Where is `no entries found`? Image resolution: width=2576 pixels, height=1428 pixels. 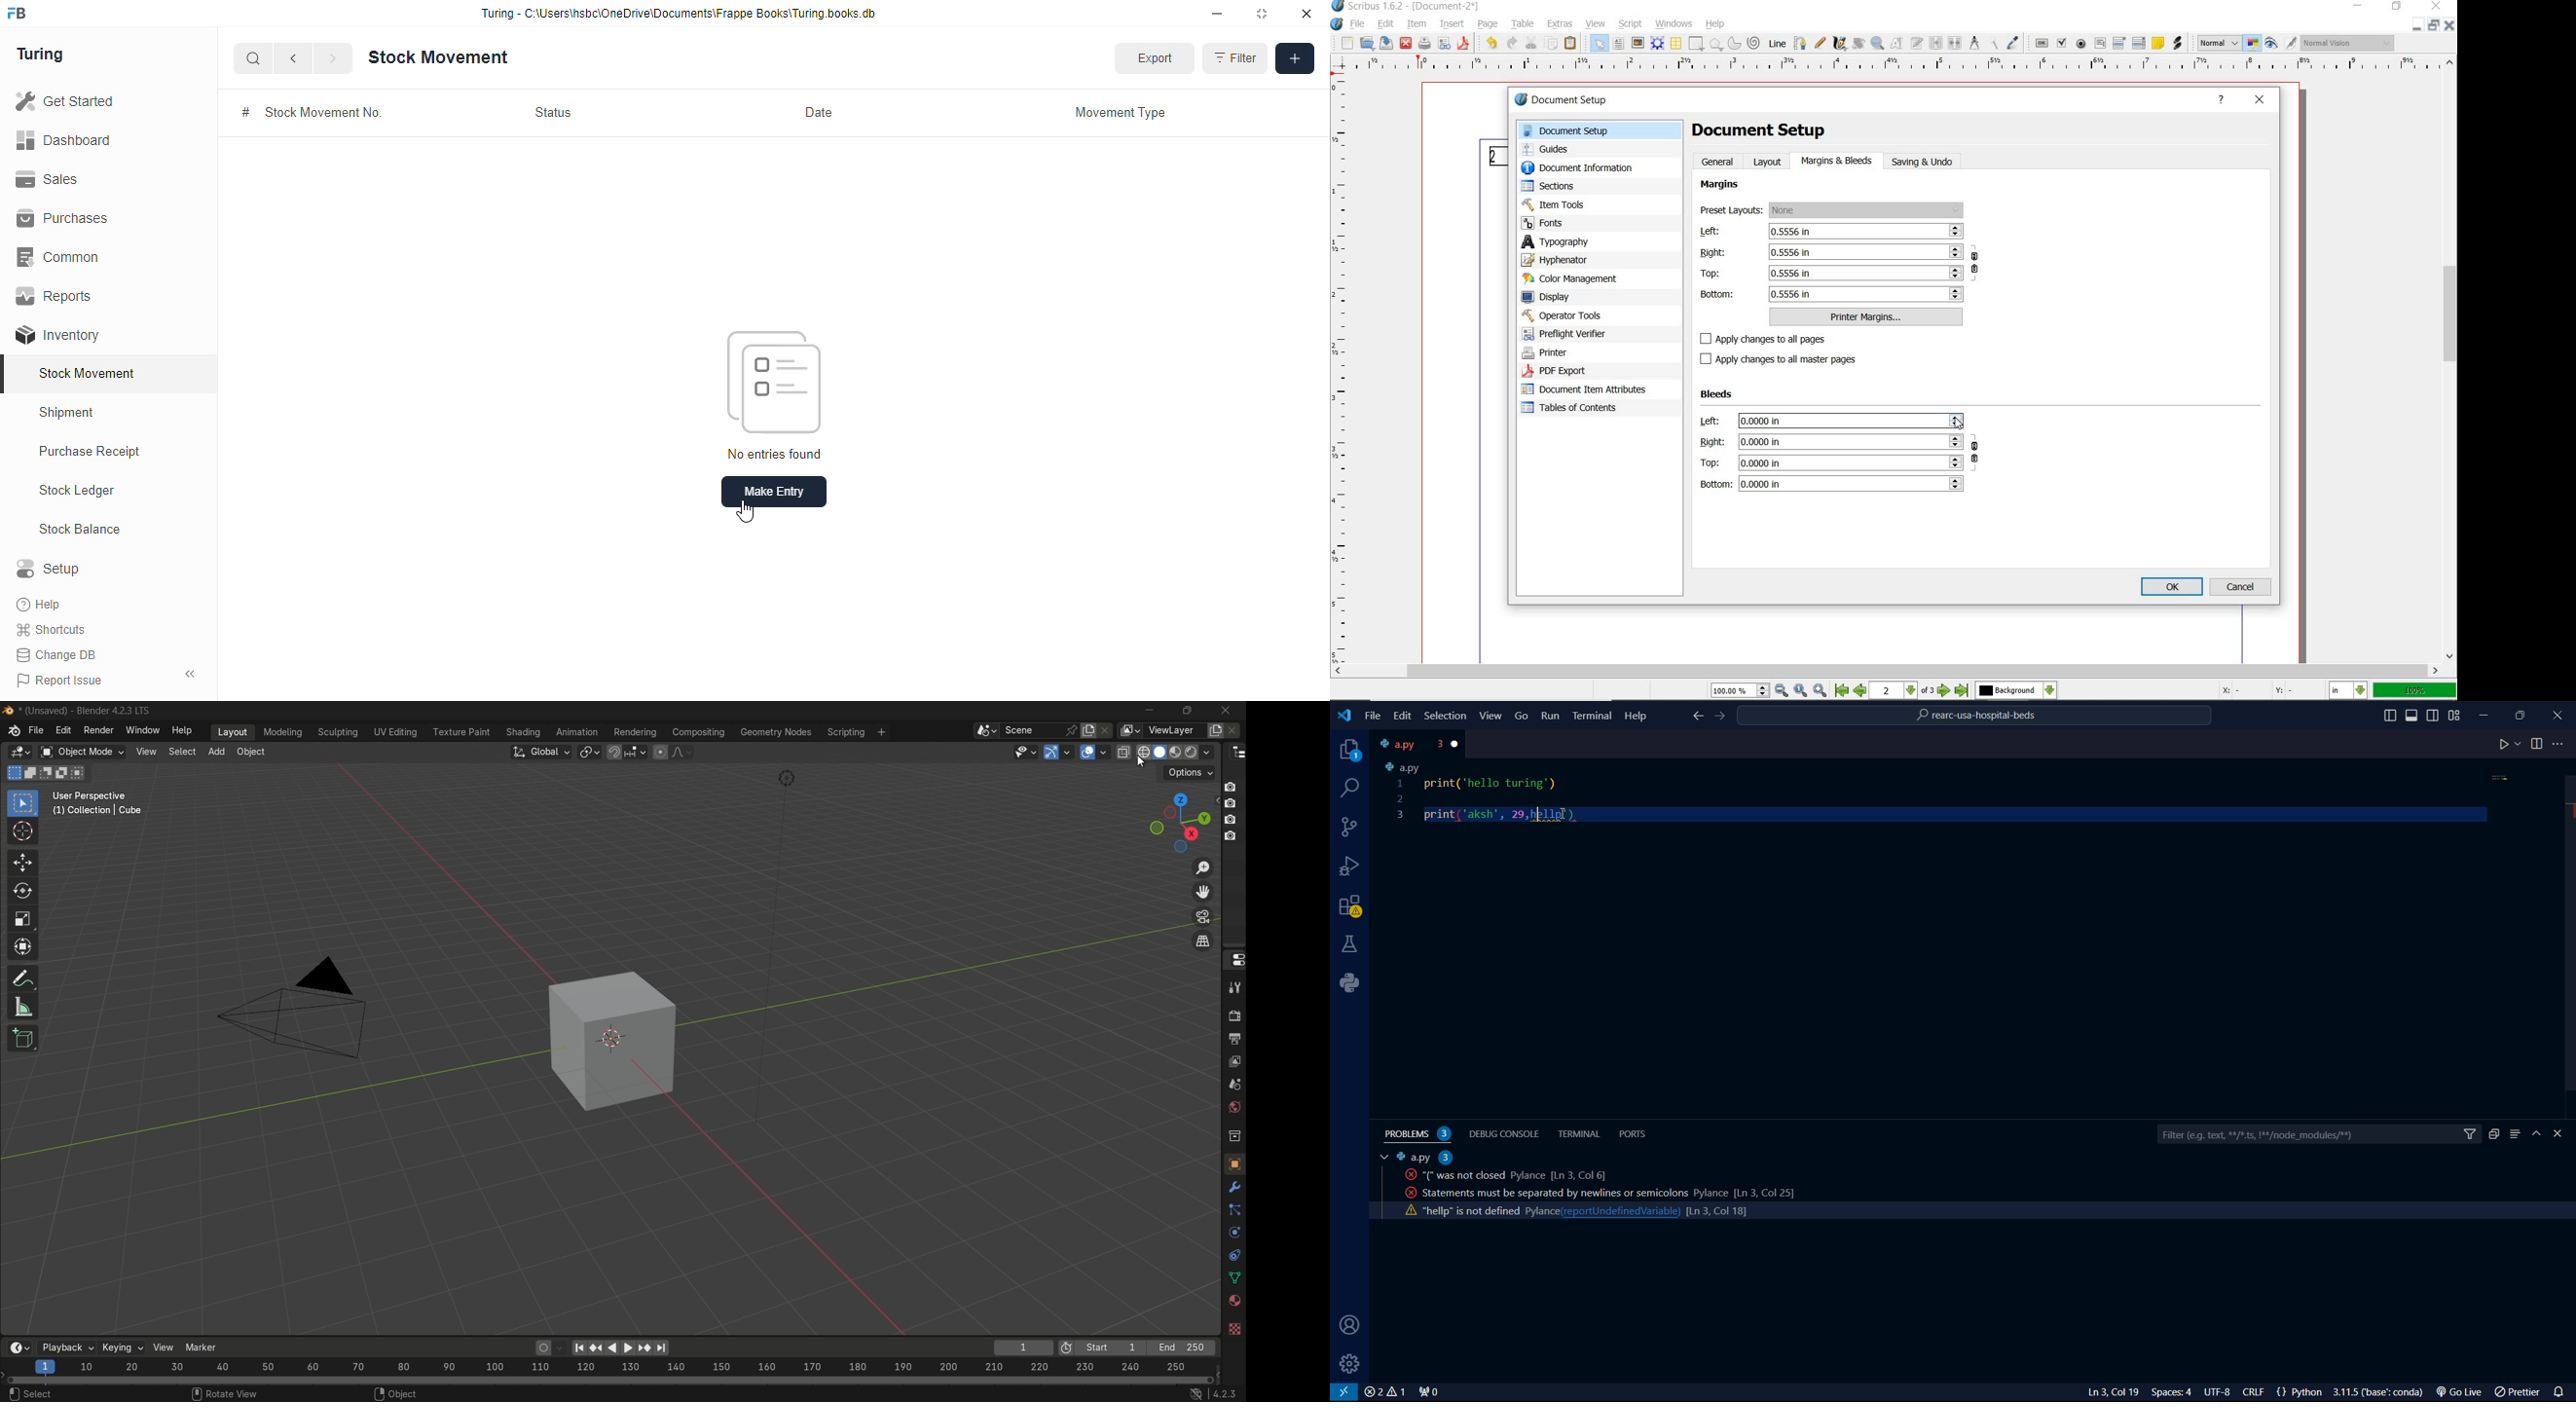 no entries found is located at coordinates (774, 453).